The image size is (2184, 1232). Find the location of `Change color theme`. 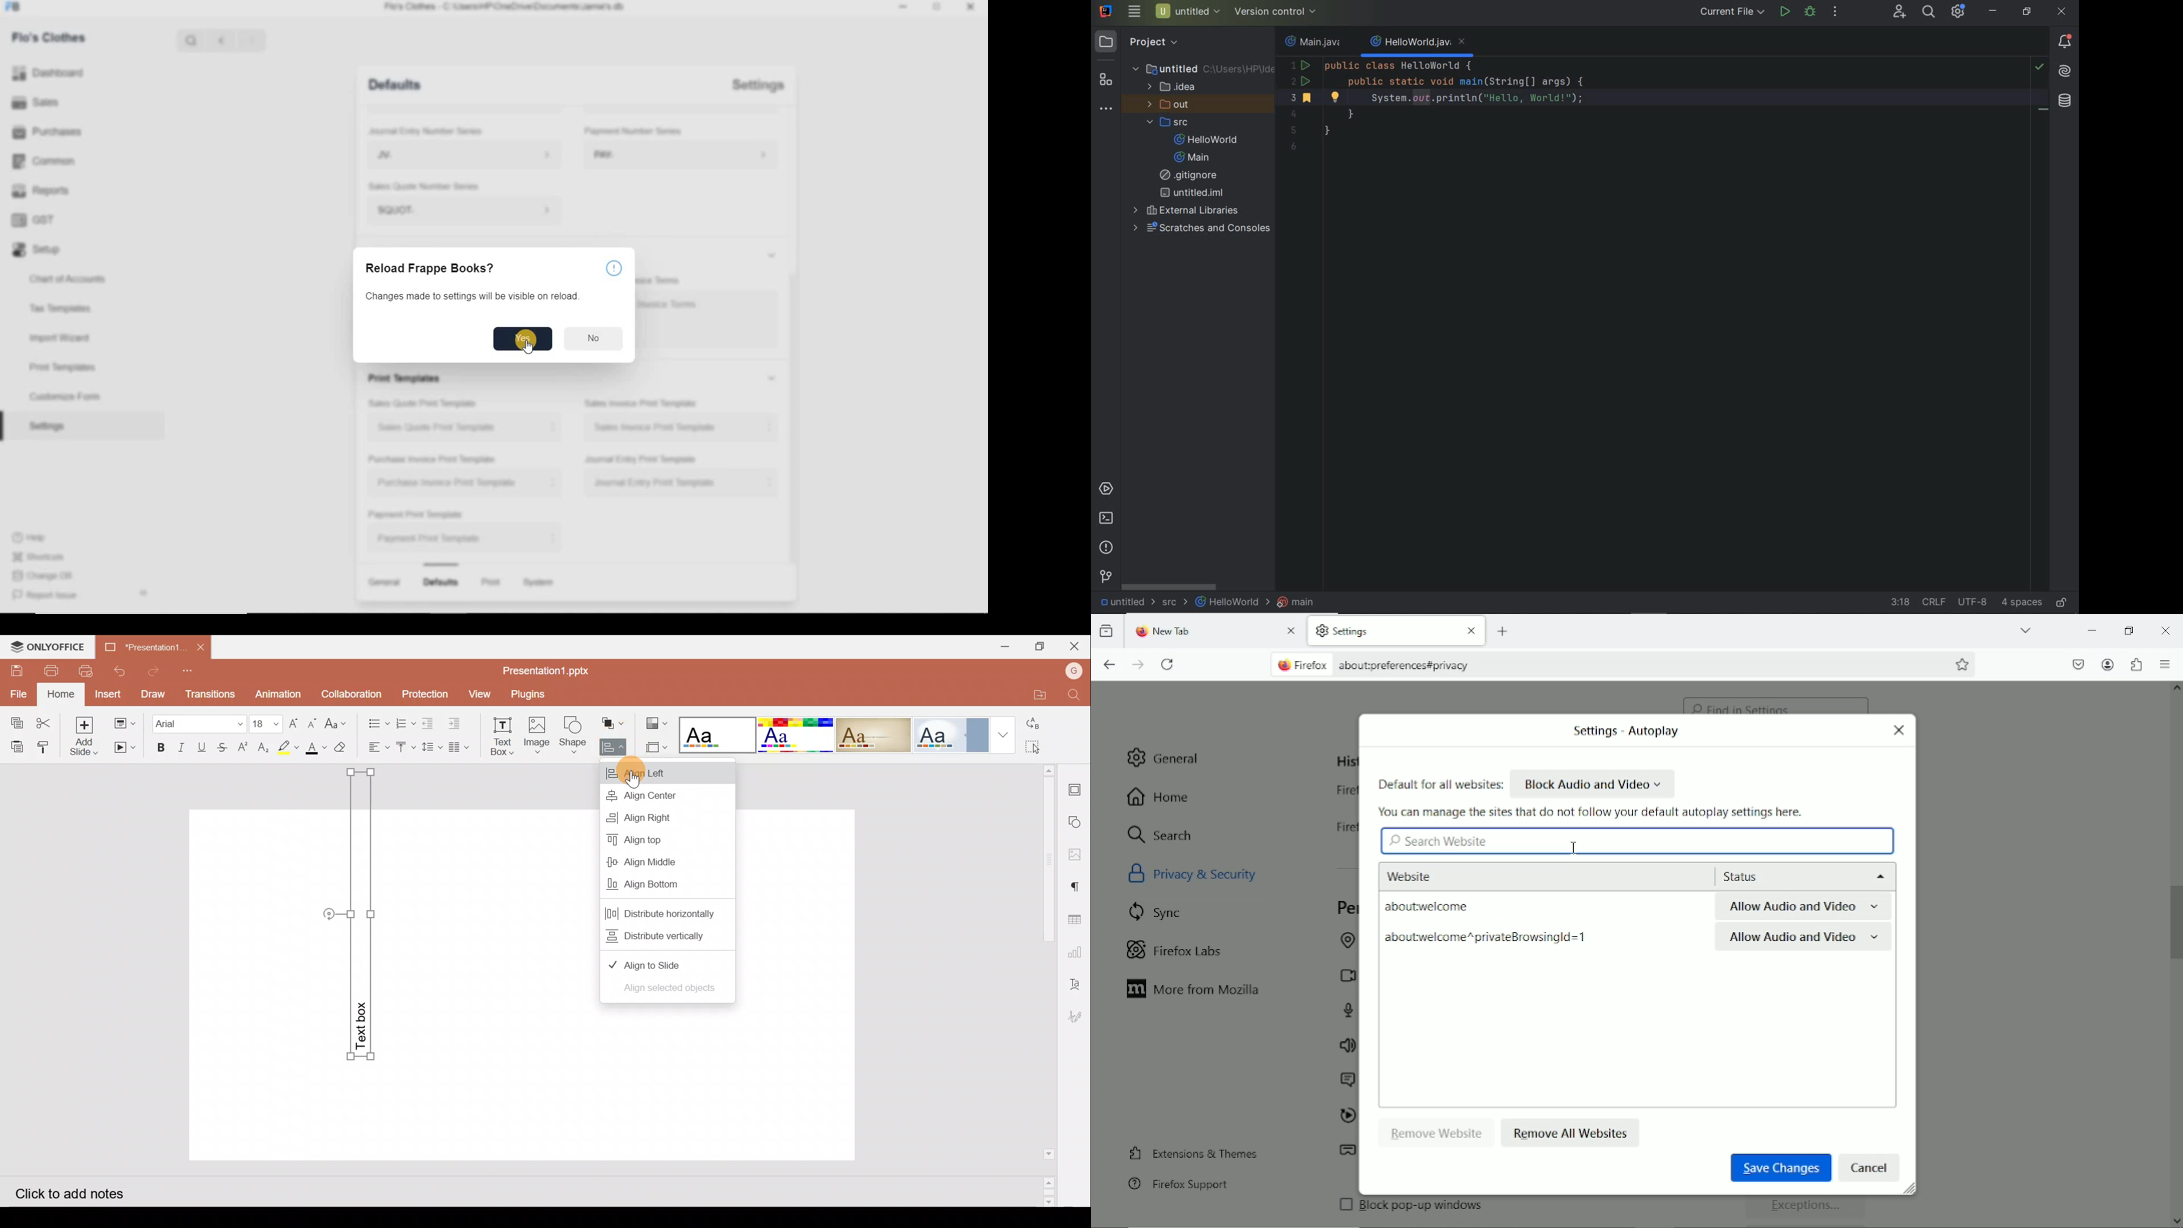

Change color theme is located at coordinates (656, 723).